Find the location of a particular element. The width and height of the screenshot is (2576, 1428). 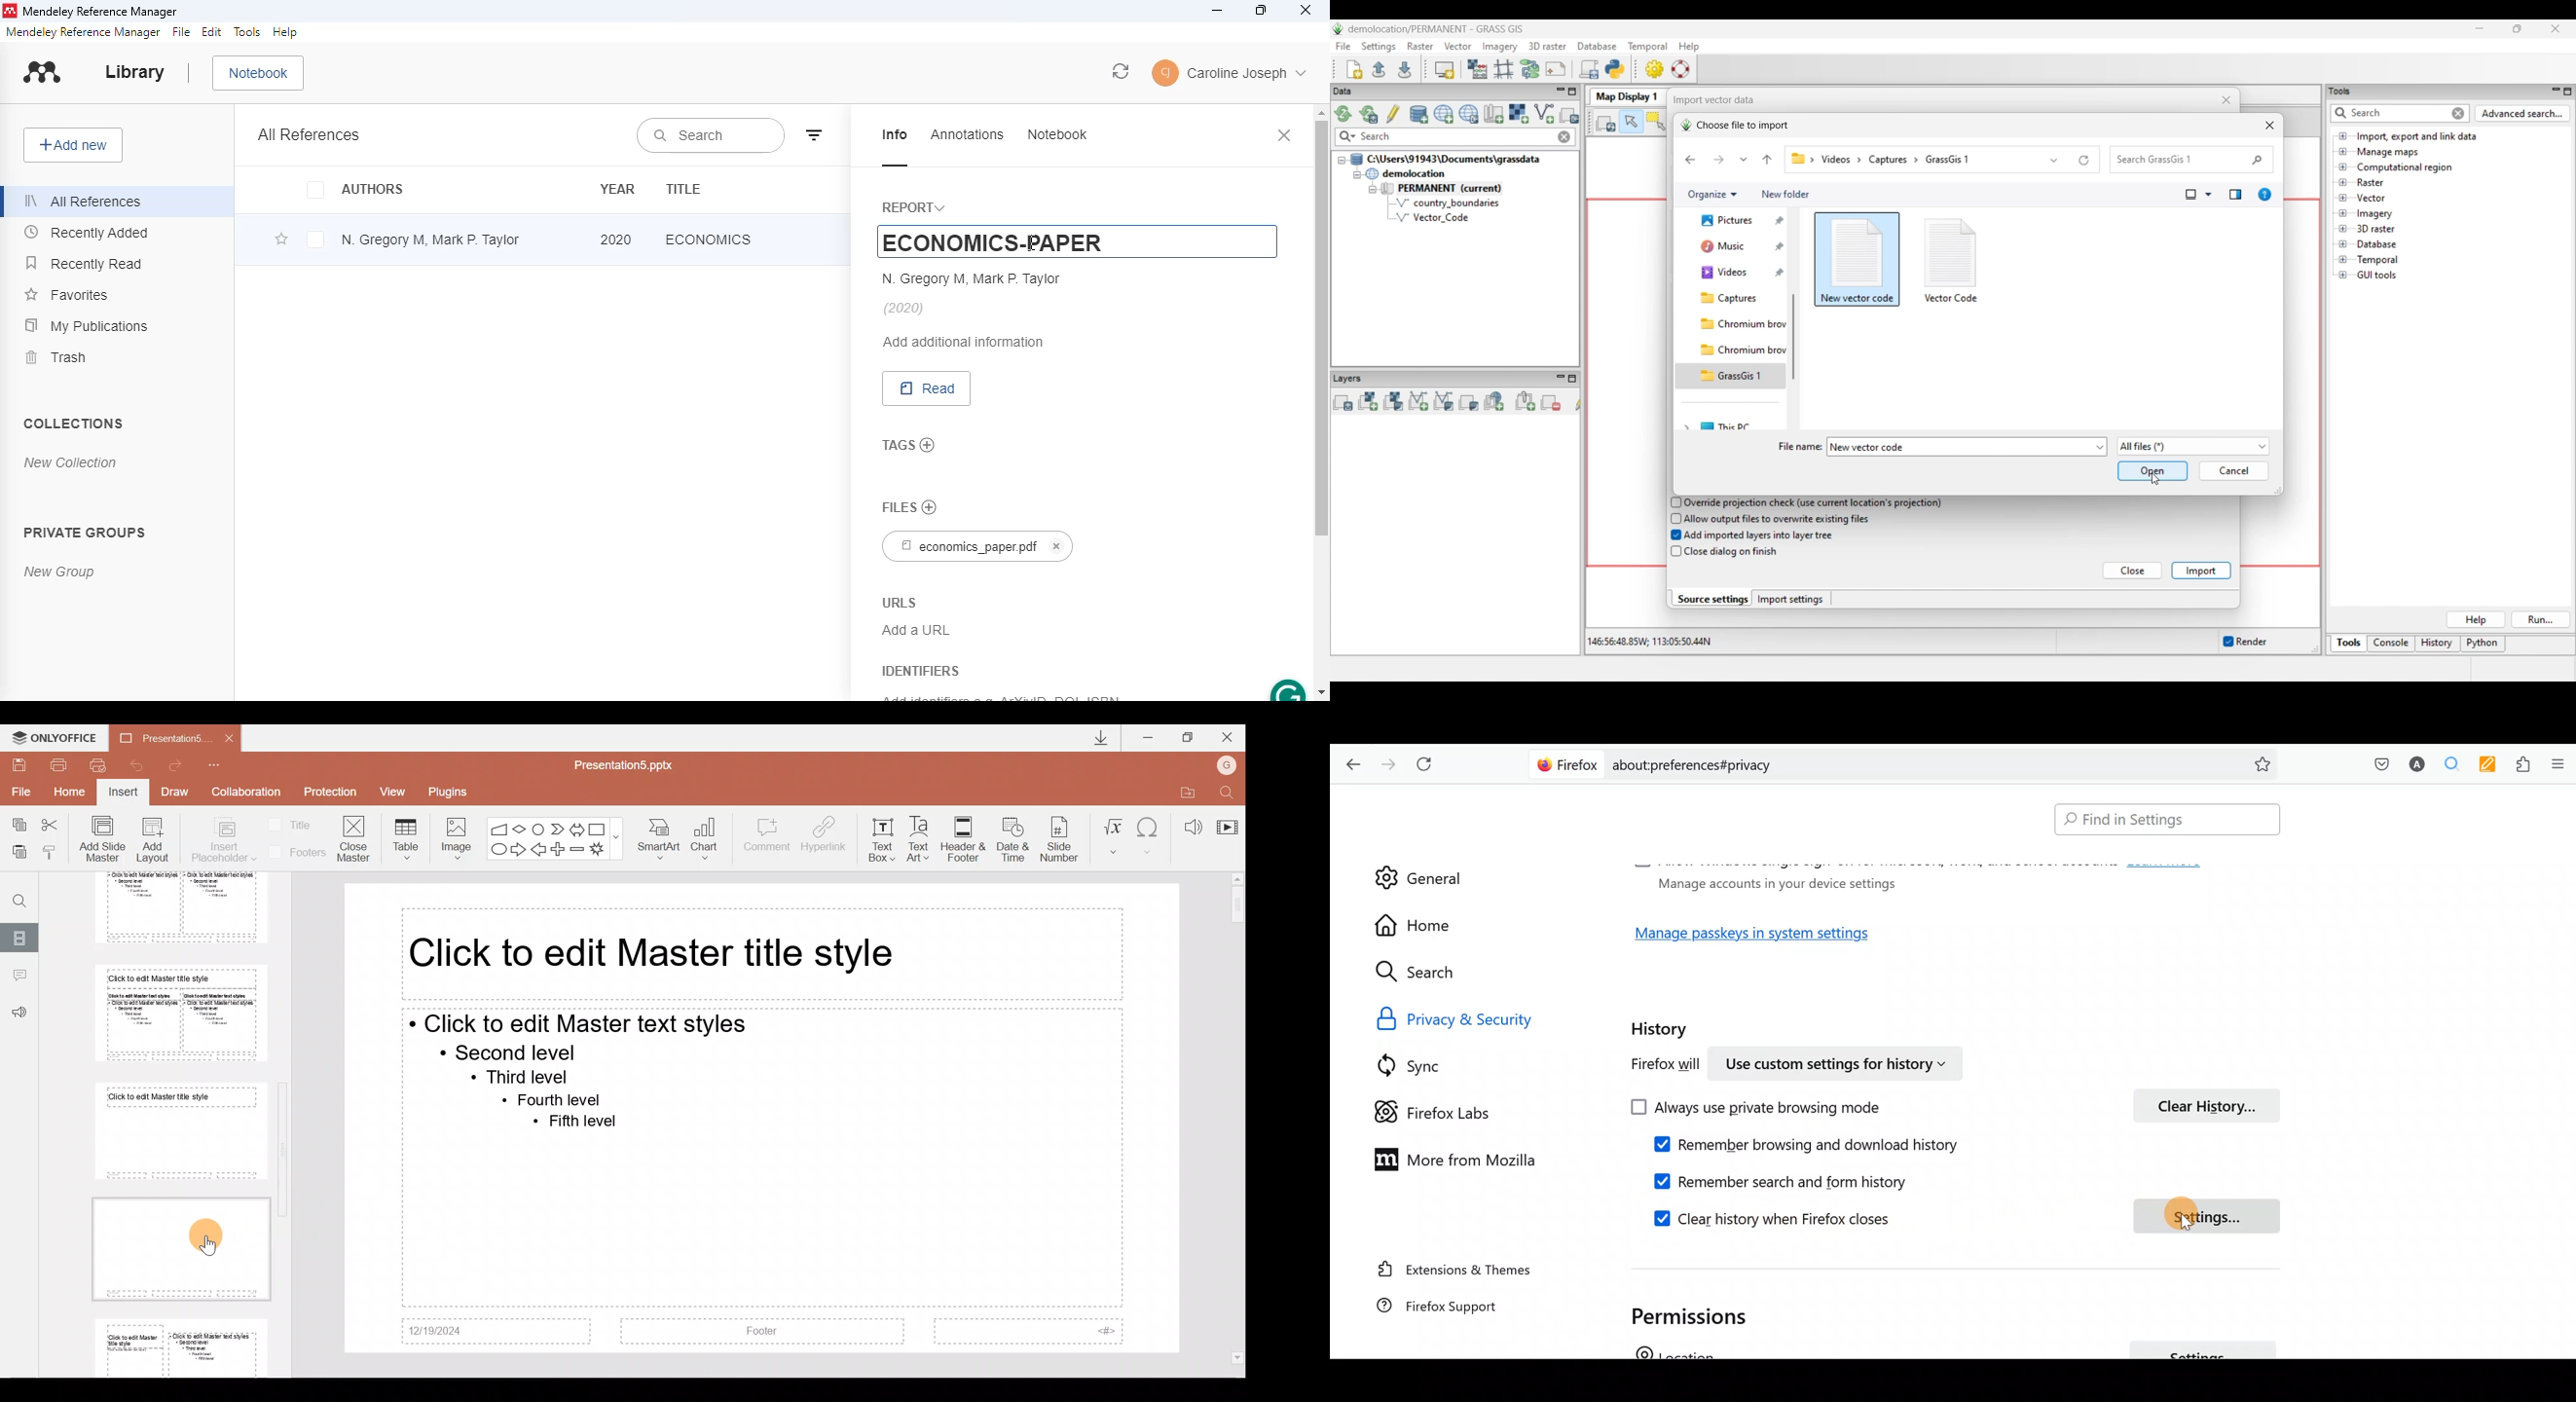

all references is located at coordinates (84, 202).